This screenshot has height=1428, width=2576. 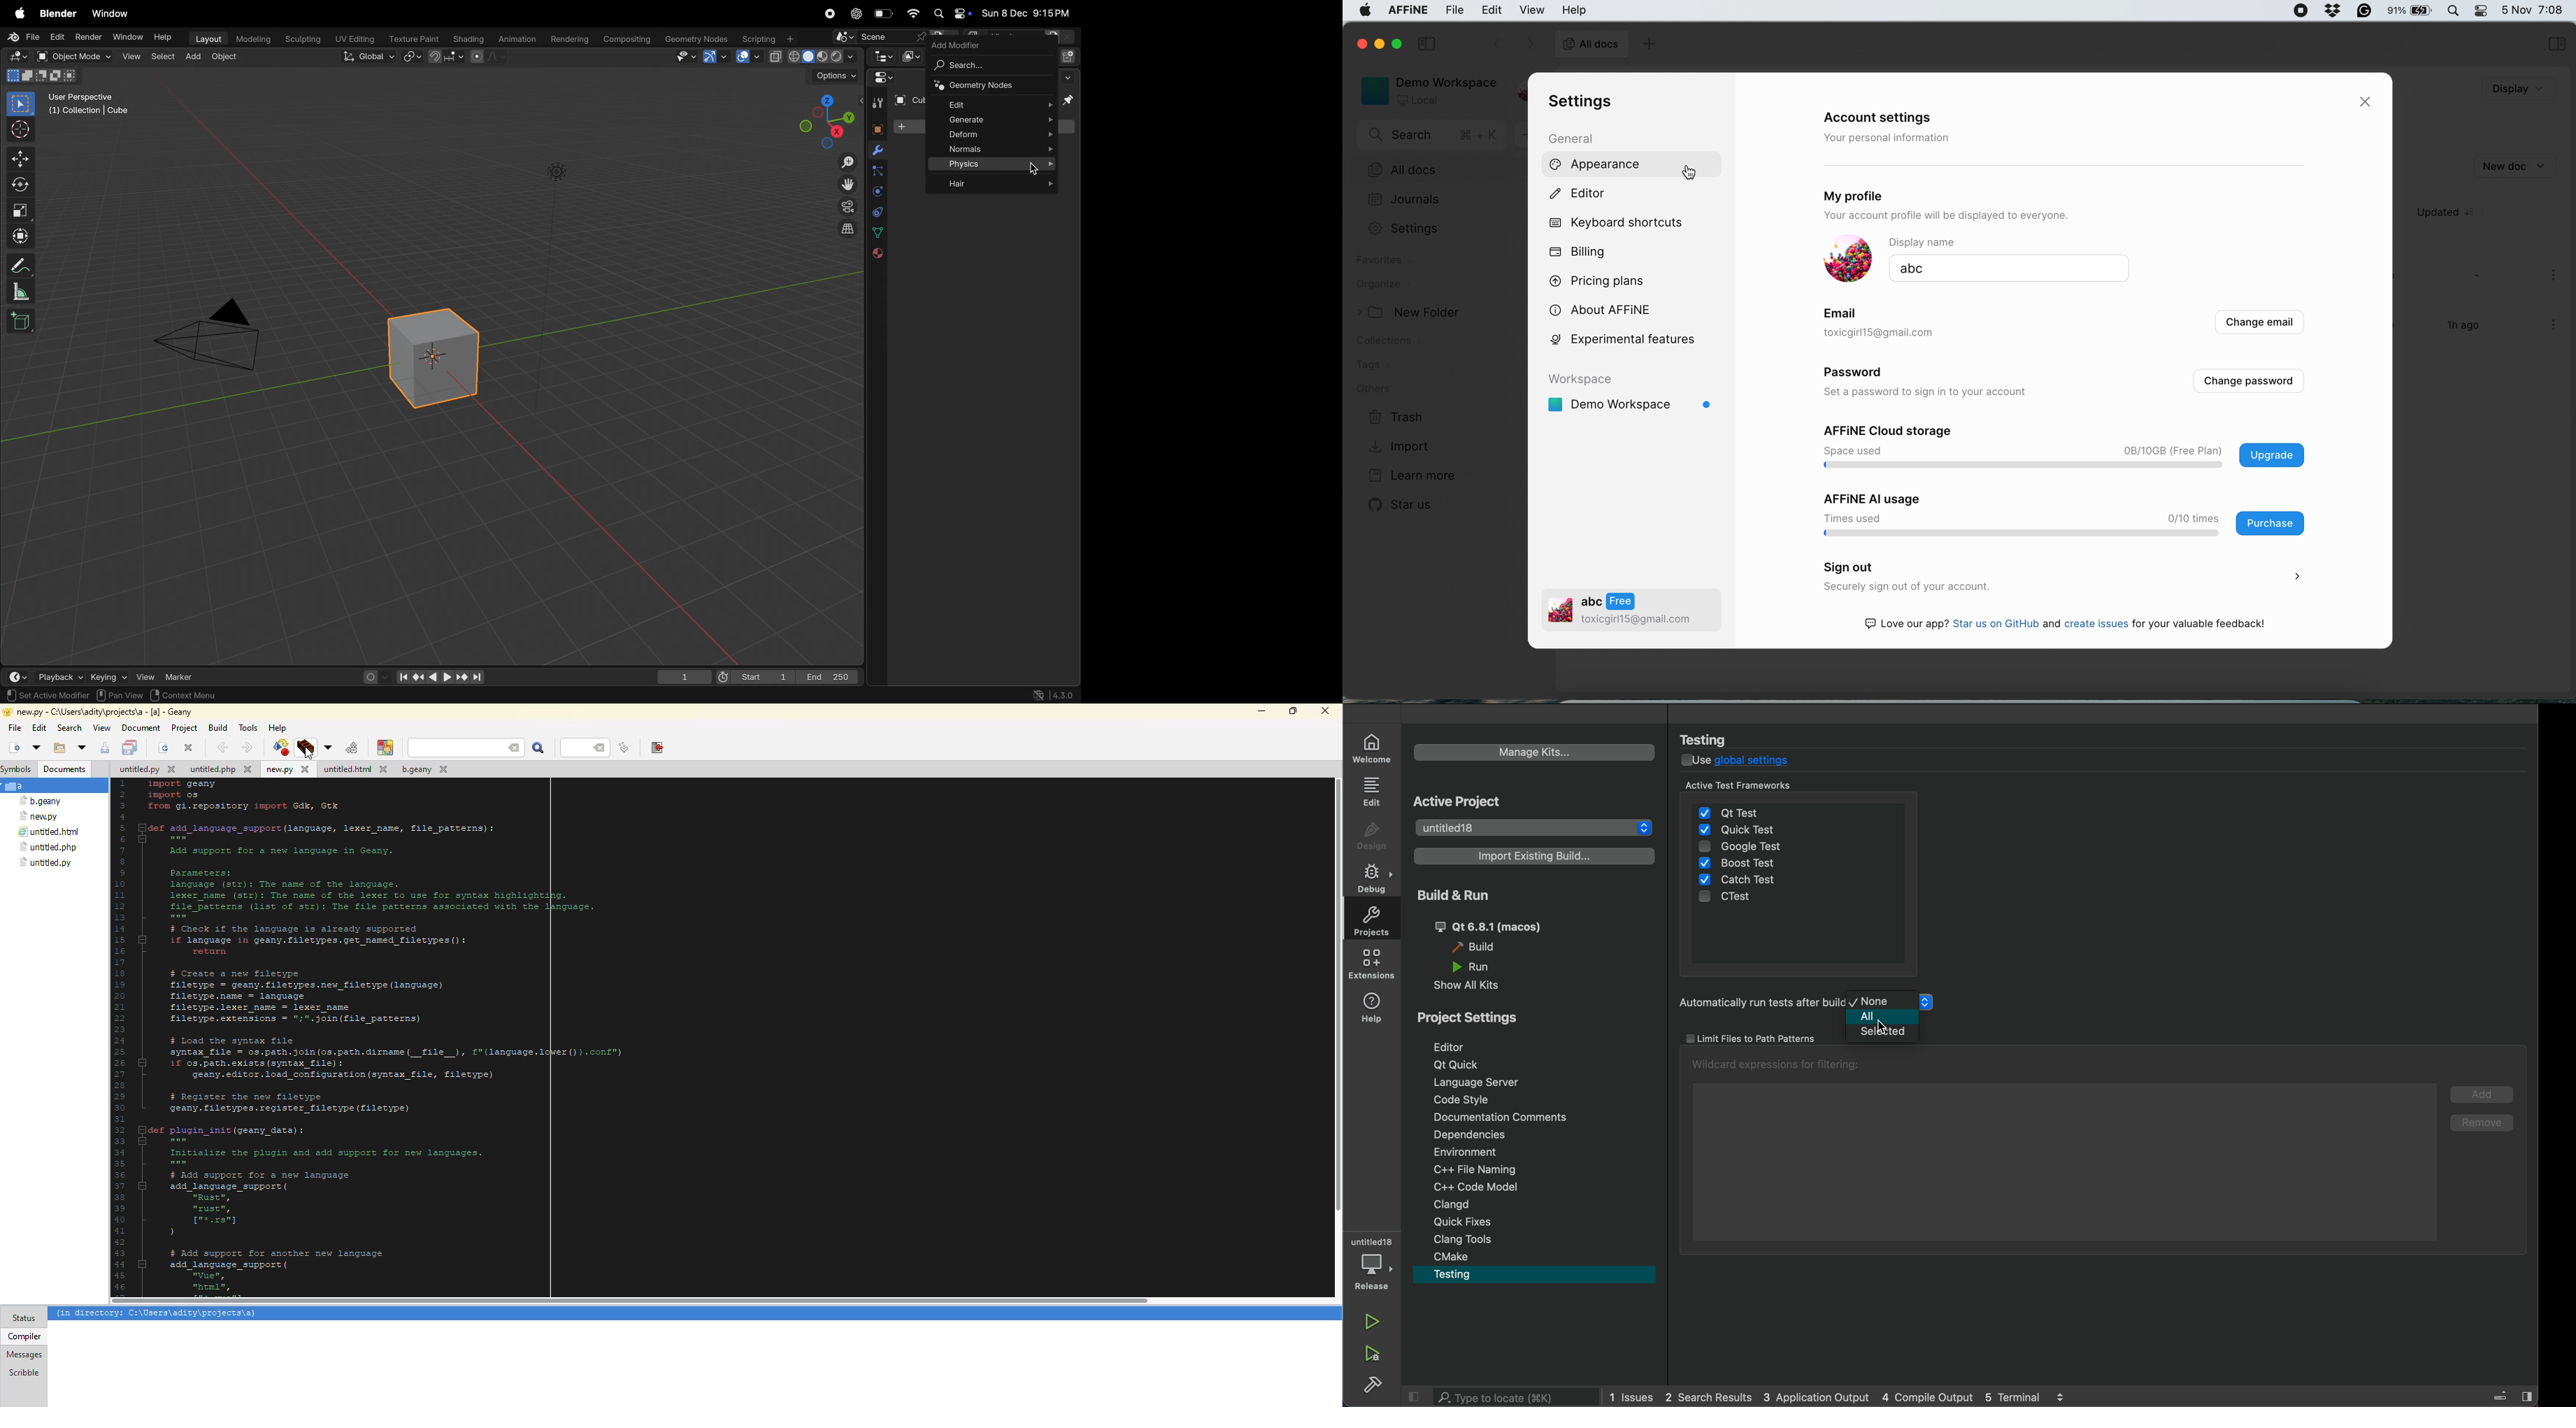 I want to click on object mode, so click(x=84, y=57).